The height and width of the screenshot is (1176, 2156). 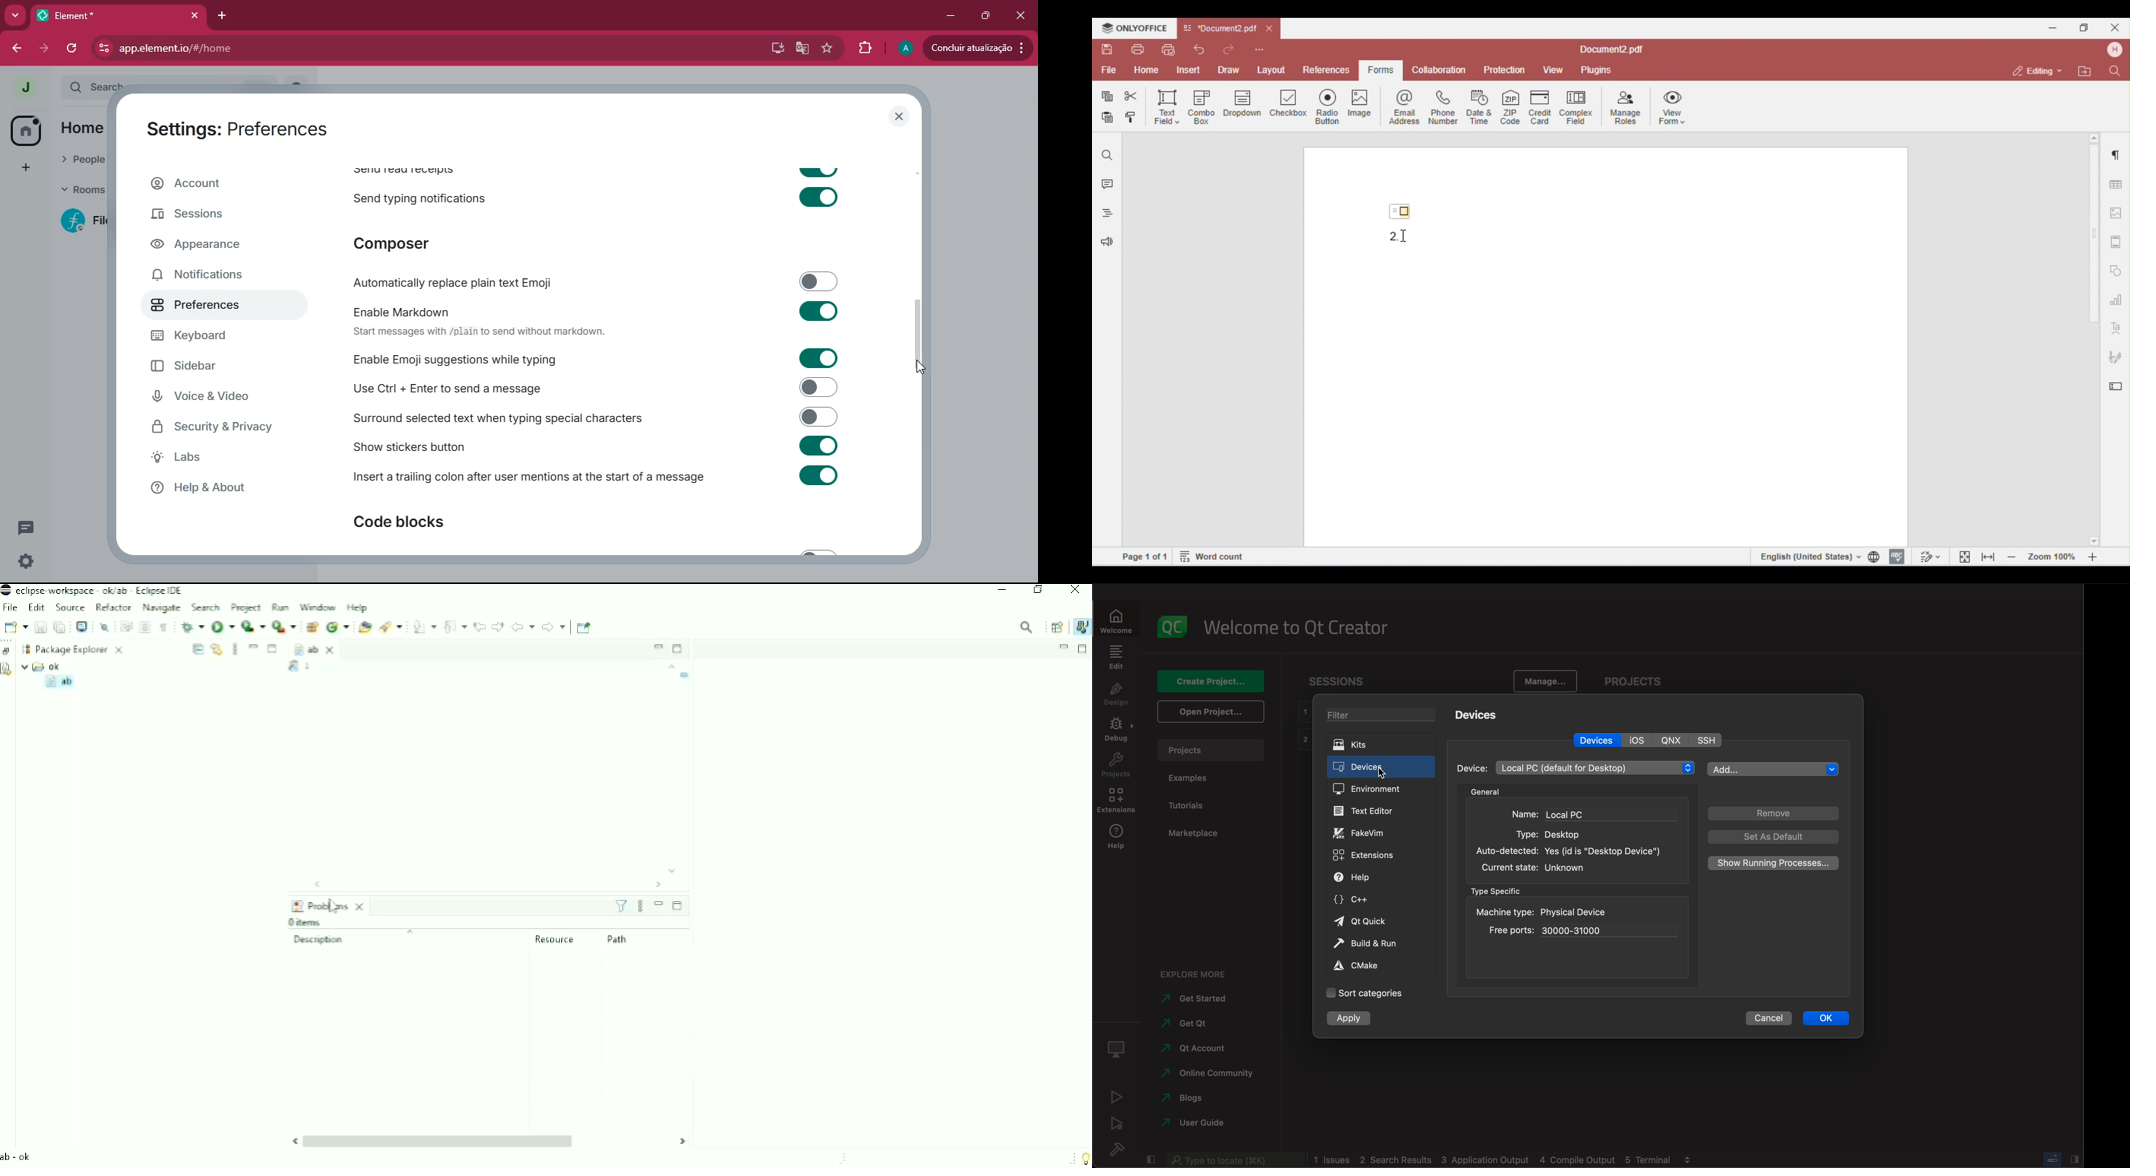 What do you see at coordinates (211, 338) in the screenshot?
I see `keyboard` at bounding box center [211, 338].